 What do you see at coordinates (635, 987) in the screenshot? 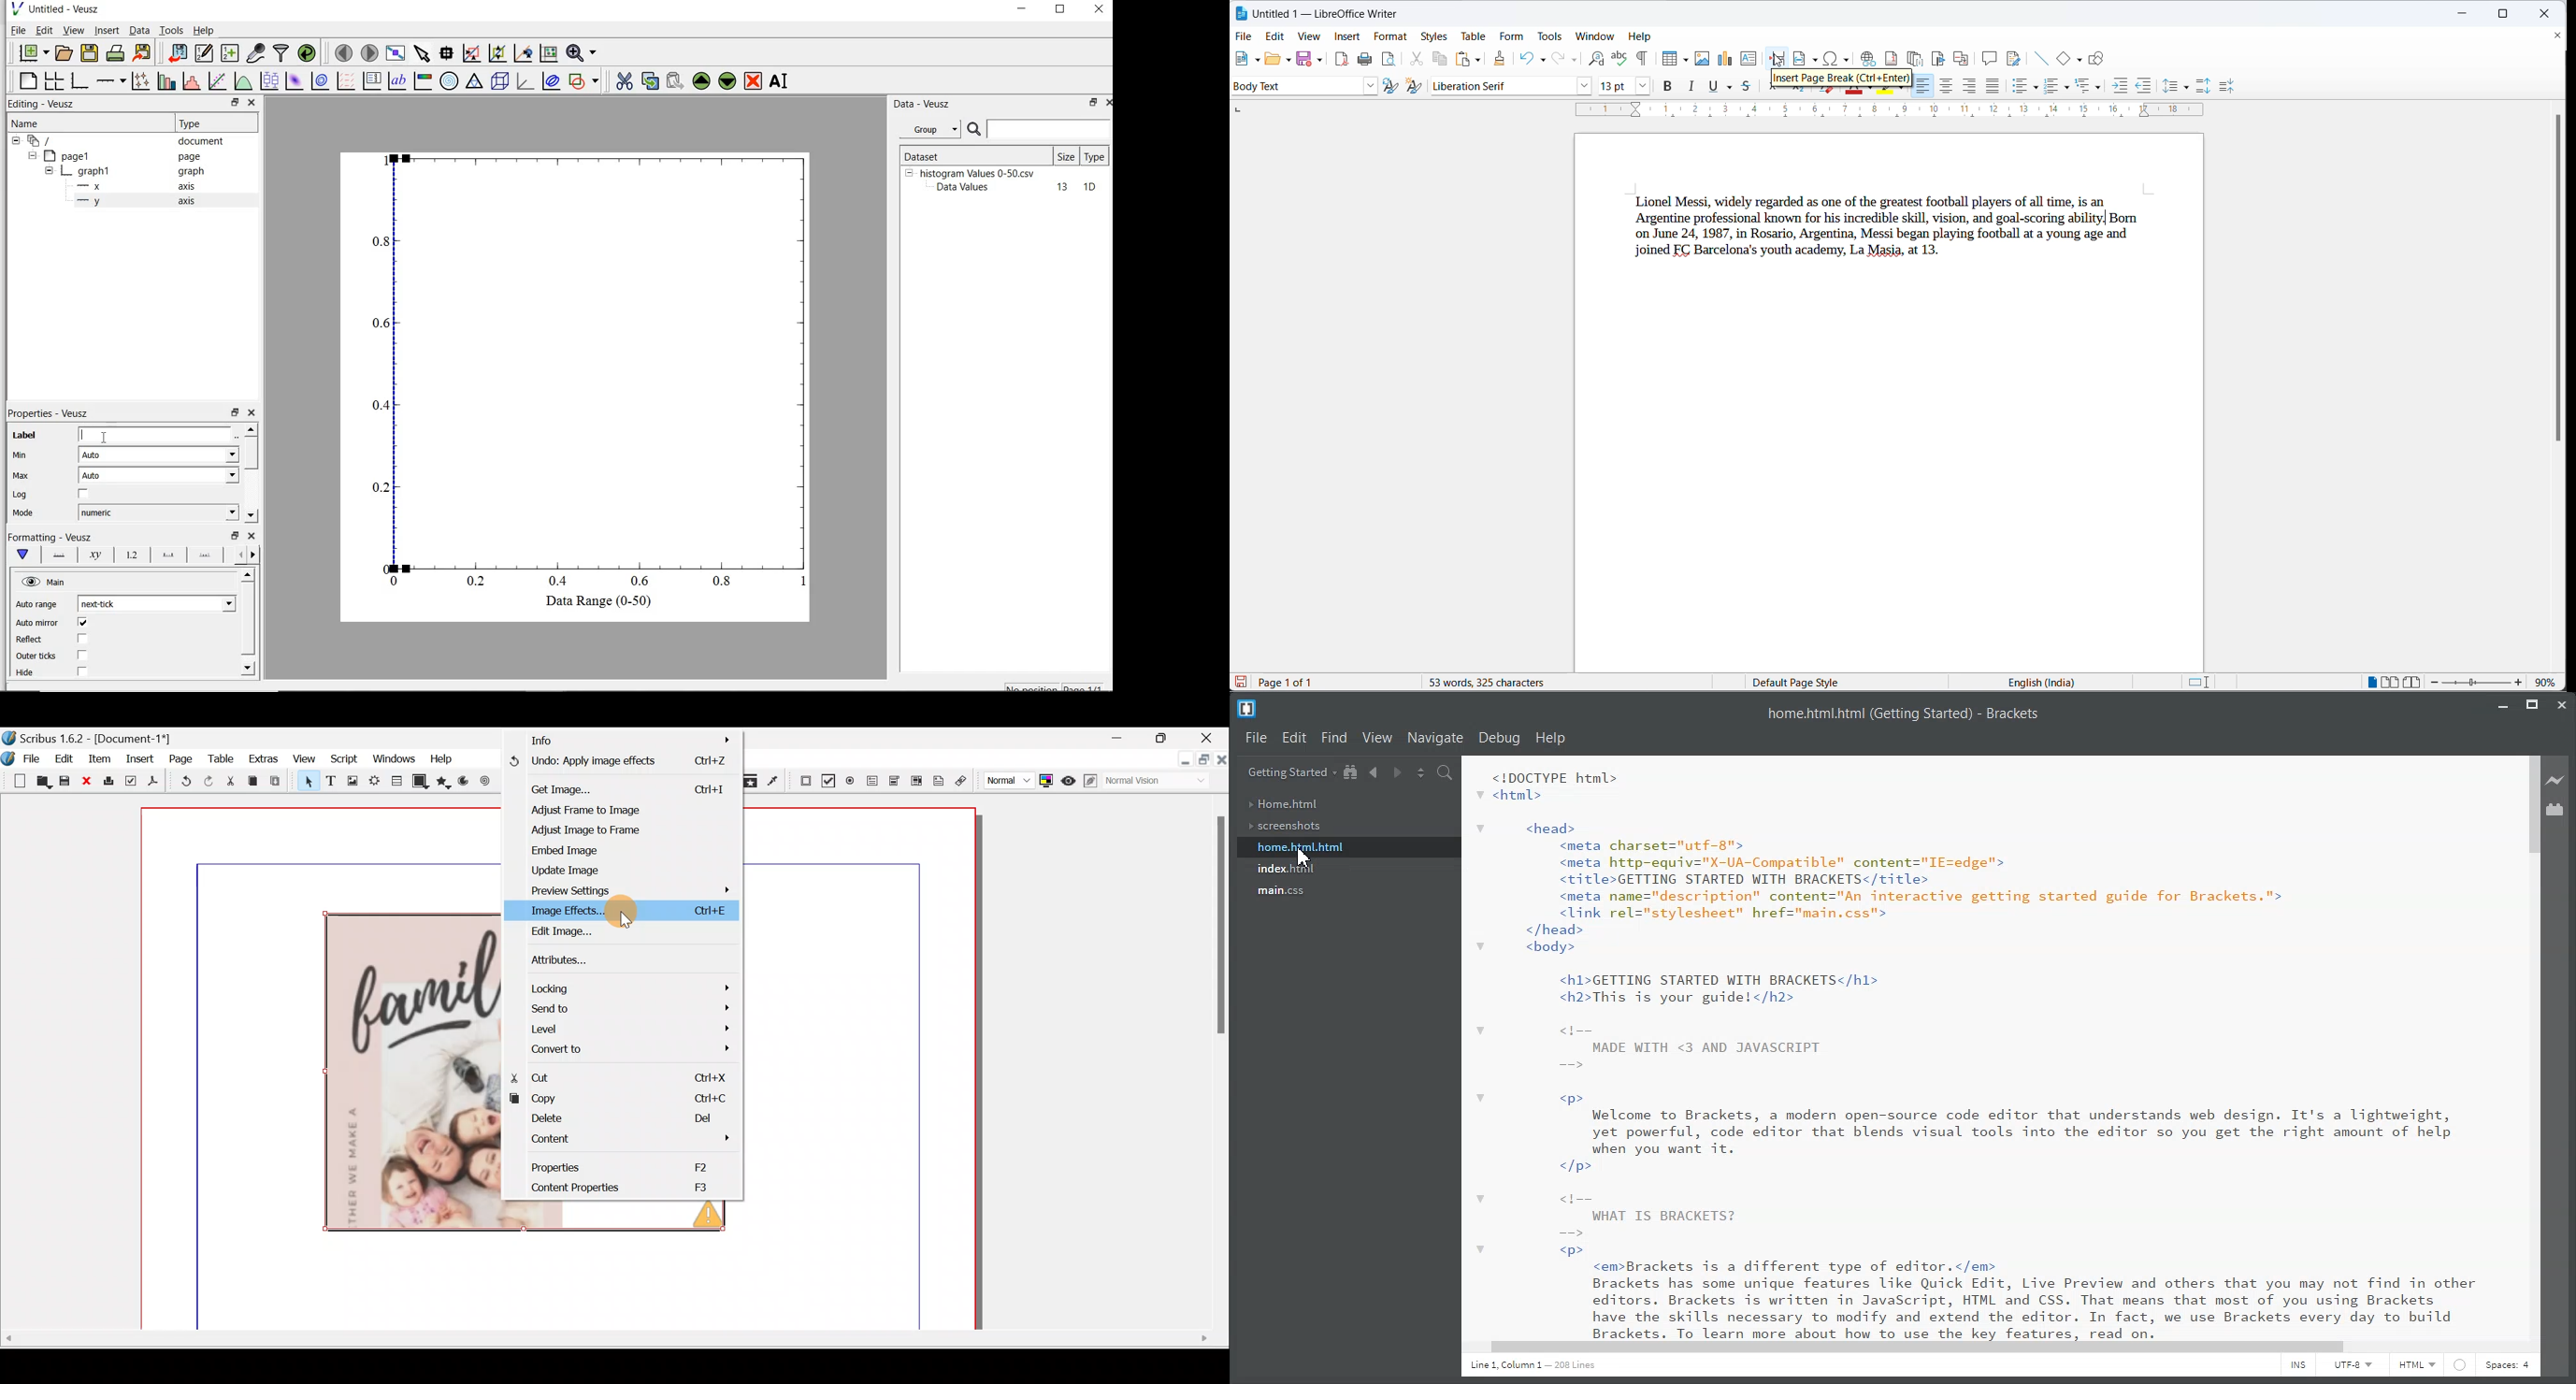
I see `Locking` at bounding box center [635, 987].